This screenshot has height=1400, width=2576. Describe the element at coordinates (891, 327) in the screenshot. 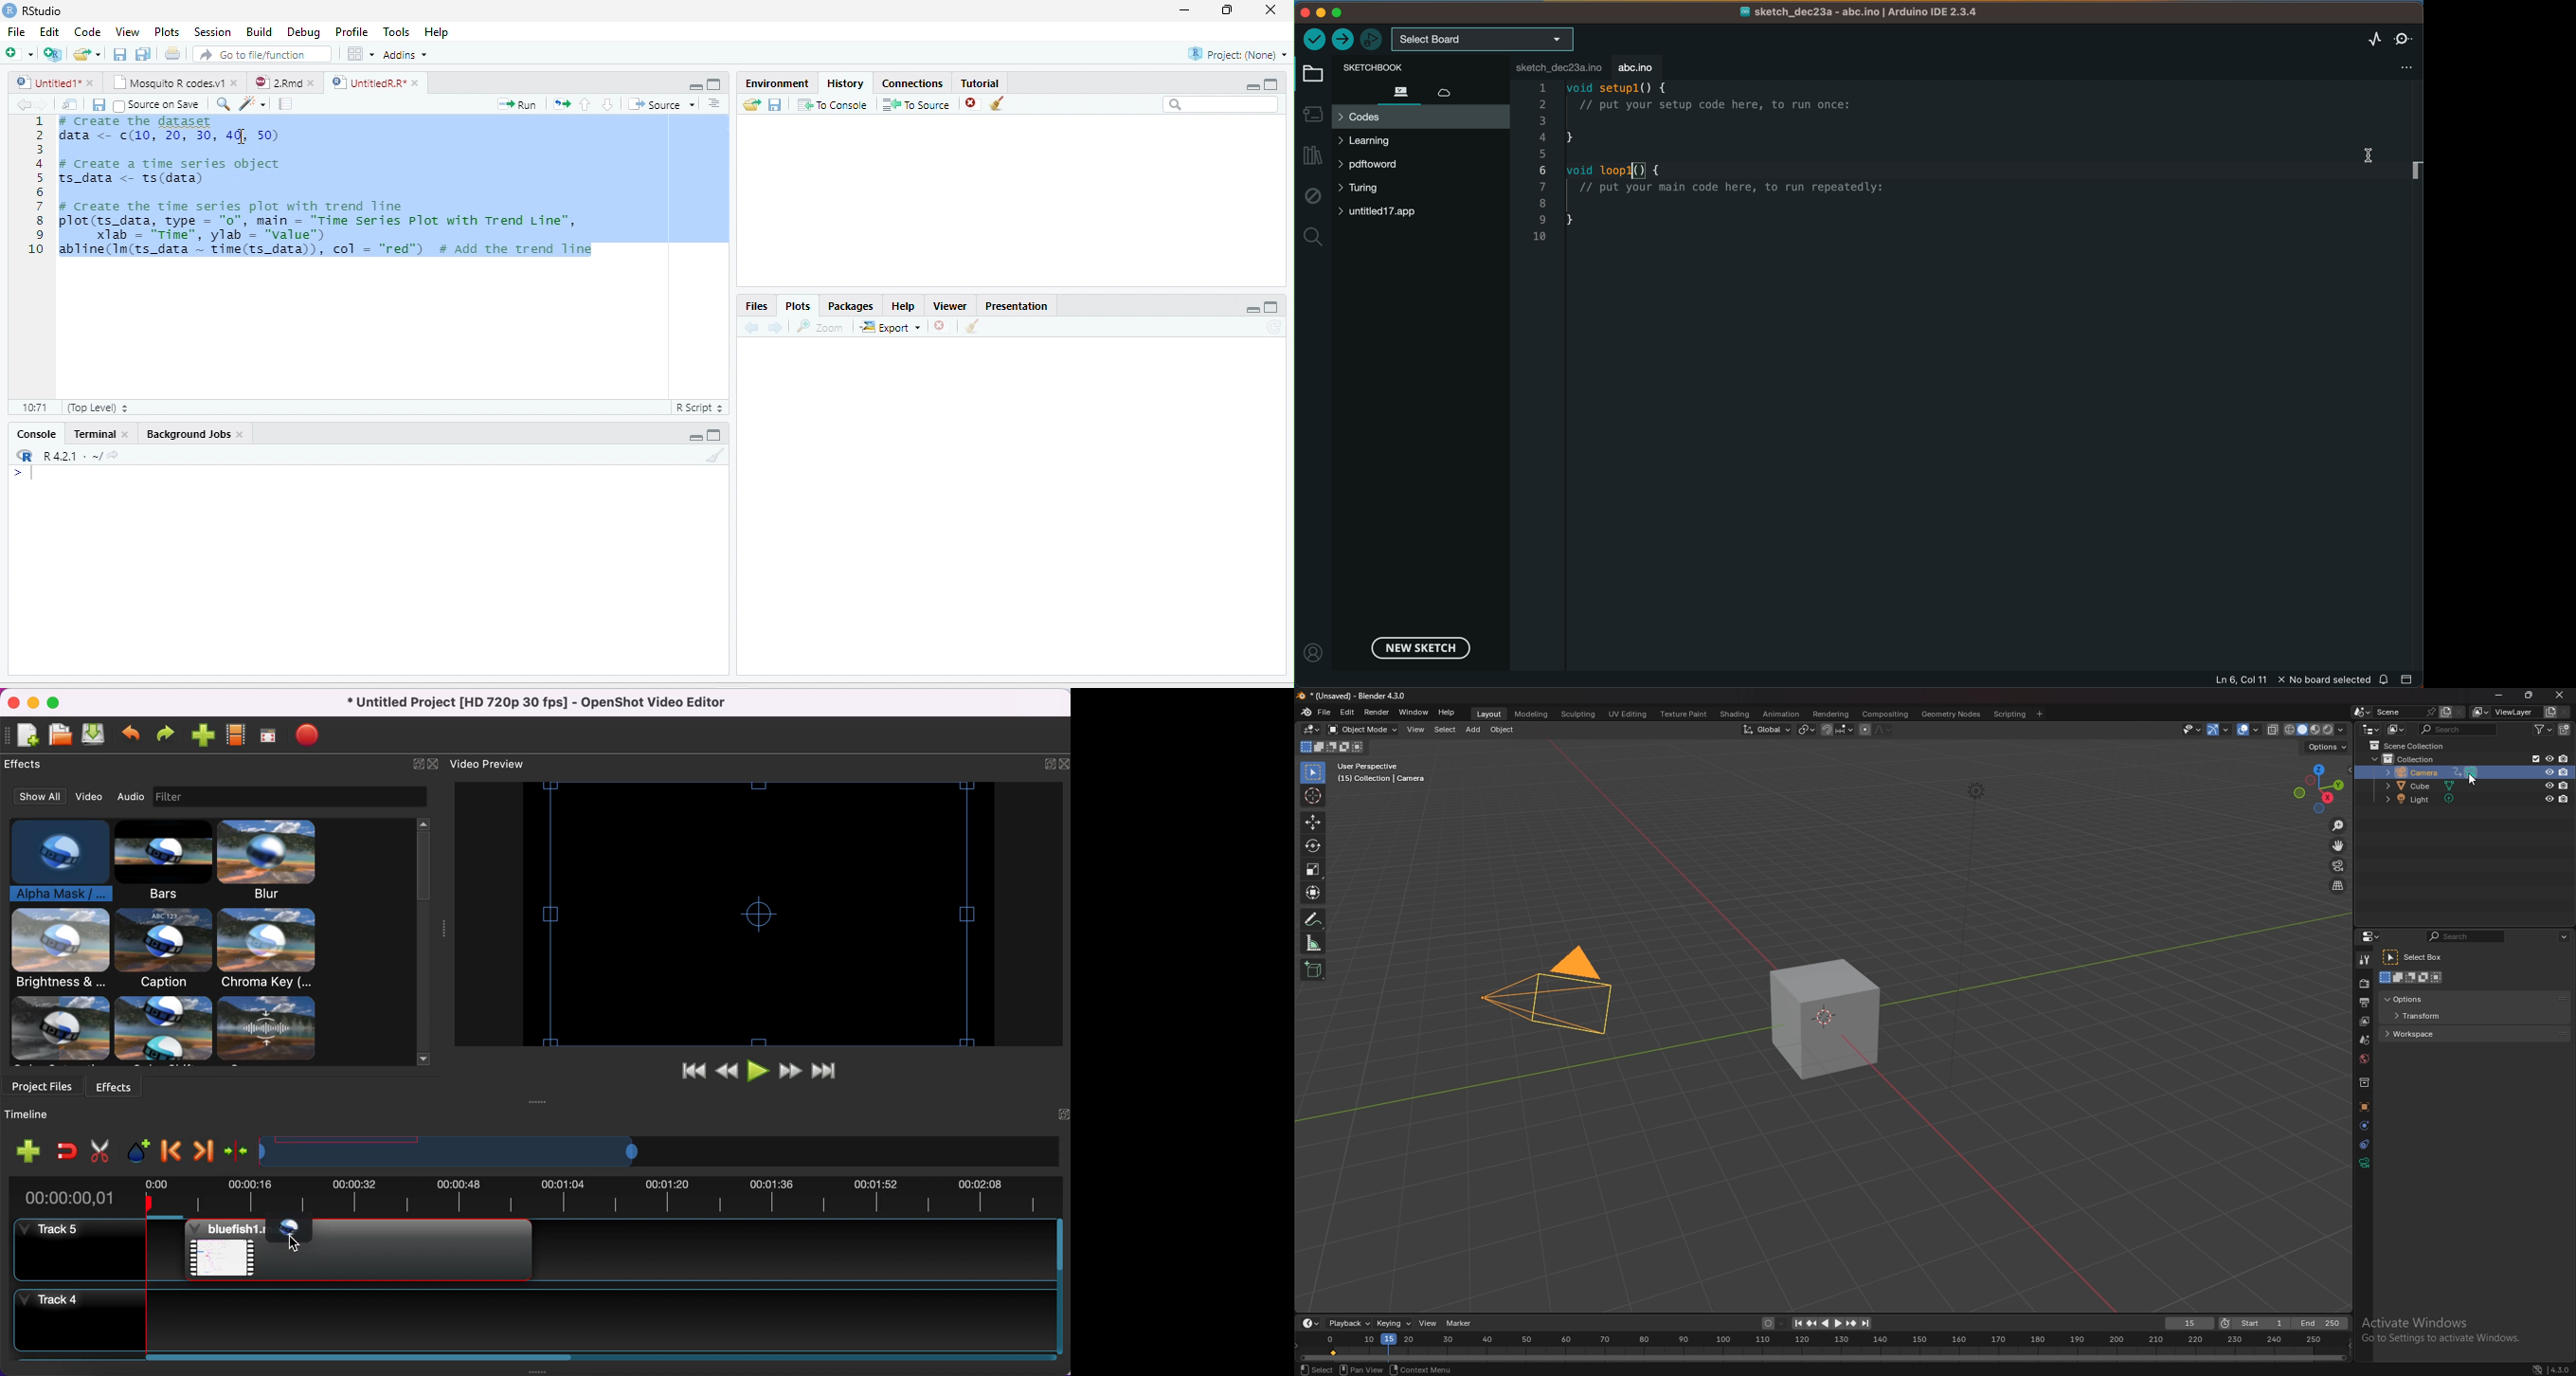

I see `Export` at that location.